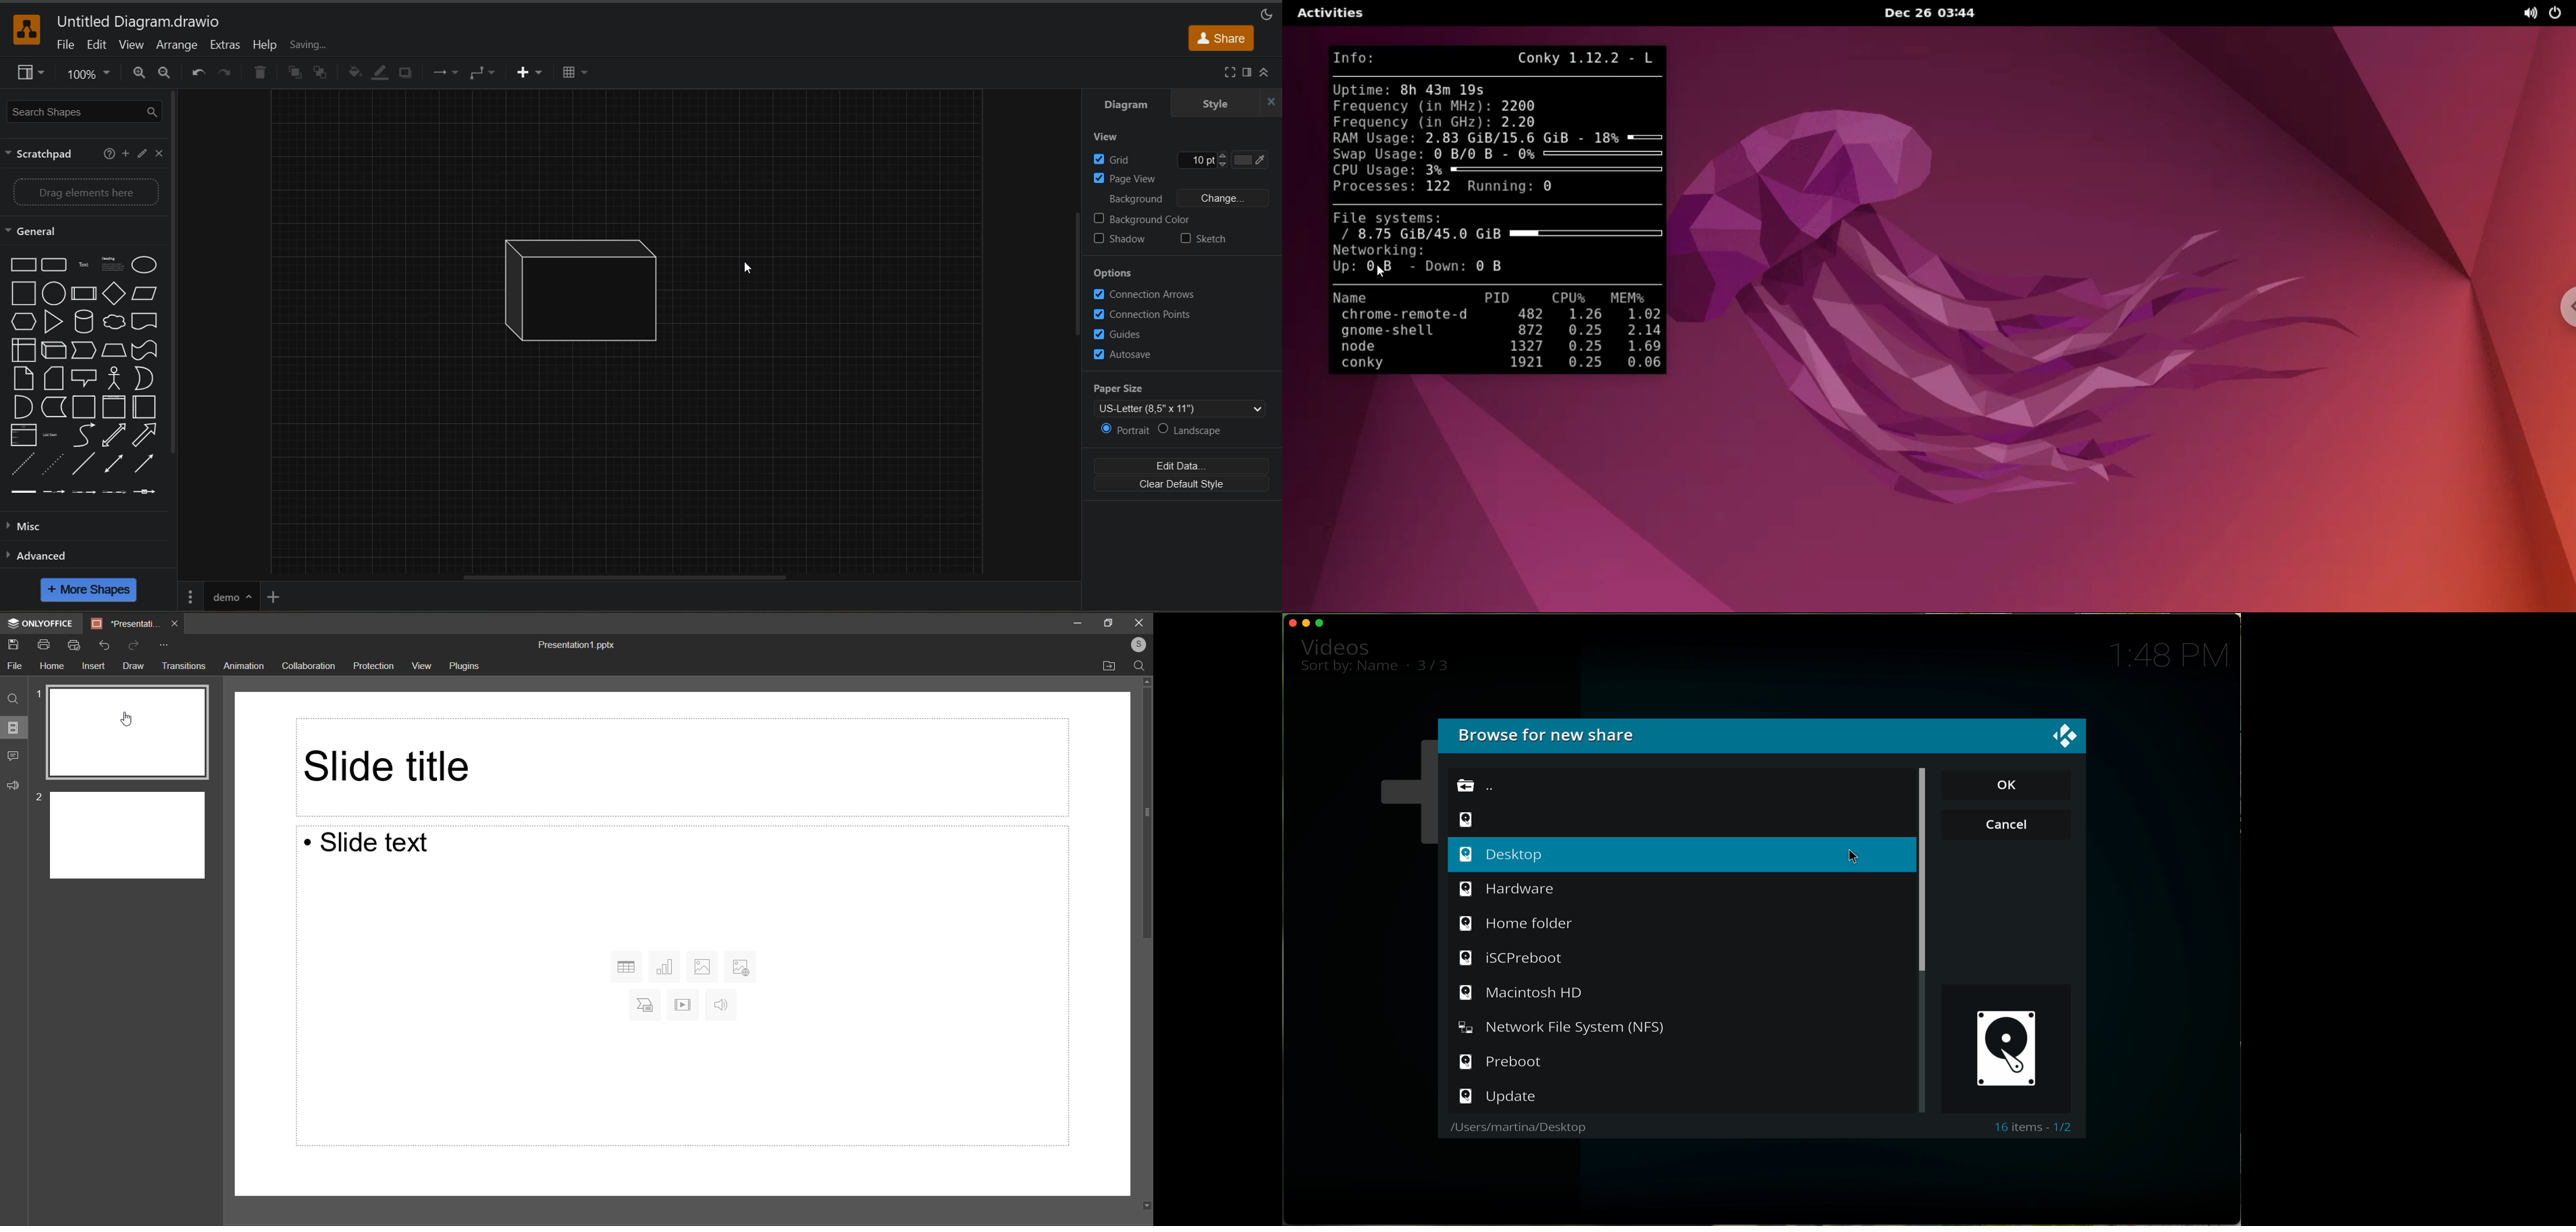 This screenshot has width=2576, height=1232. I want to click on all changes saved, so click(332, 43).